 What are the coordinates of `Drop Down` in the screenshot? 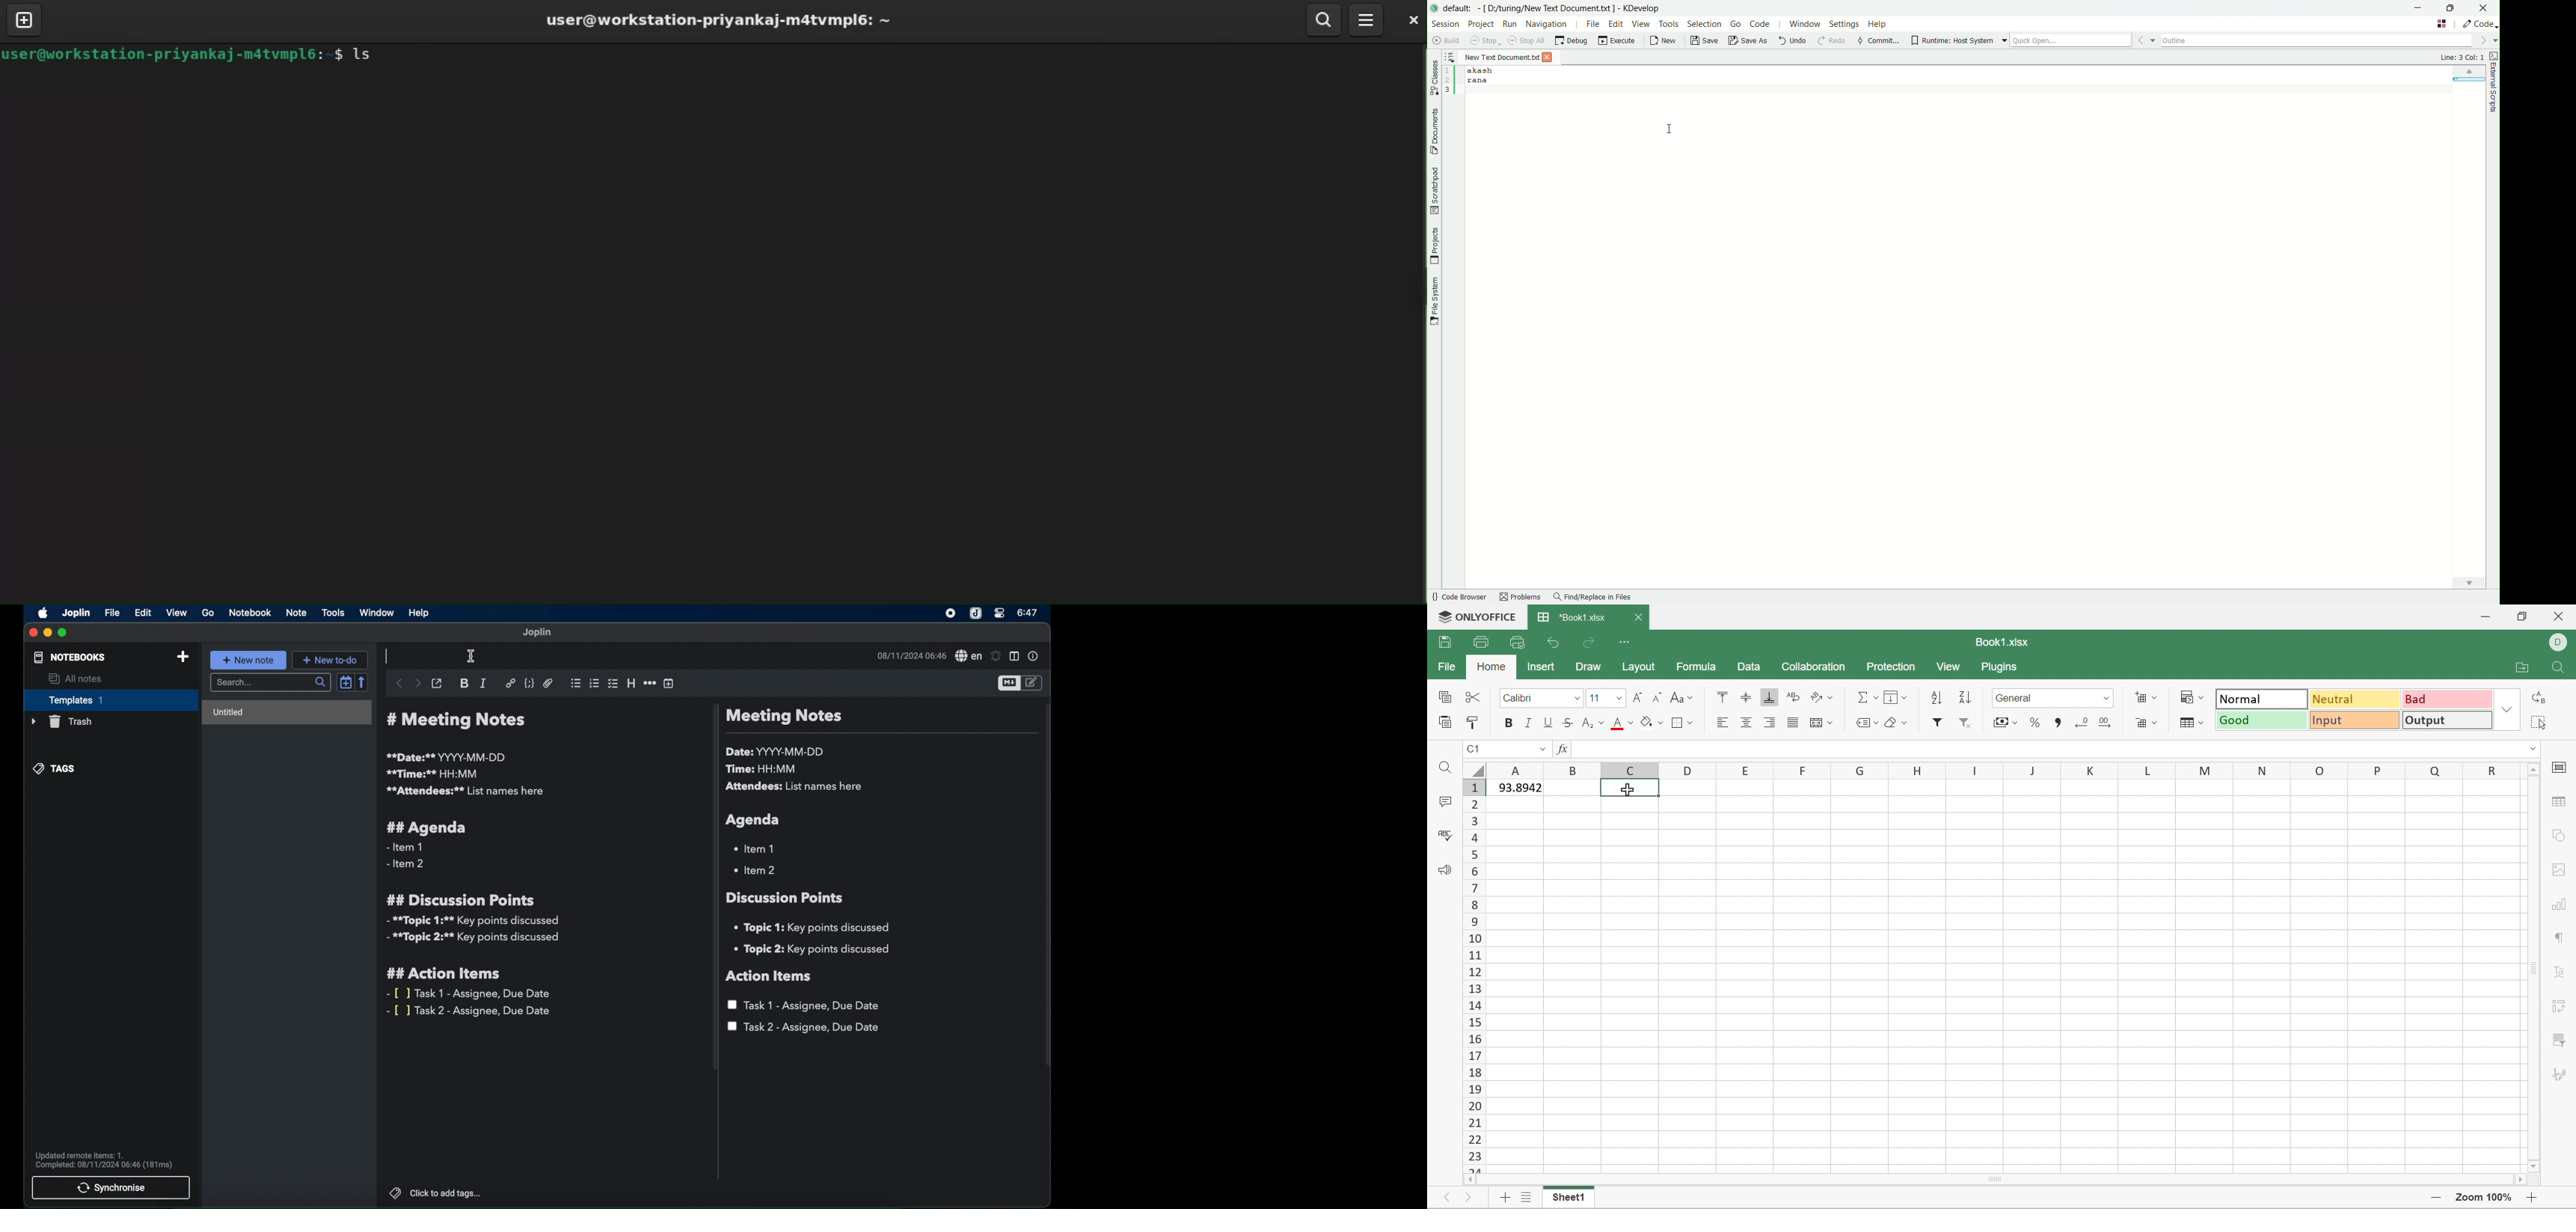 It's located at (2507, 709).